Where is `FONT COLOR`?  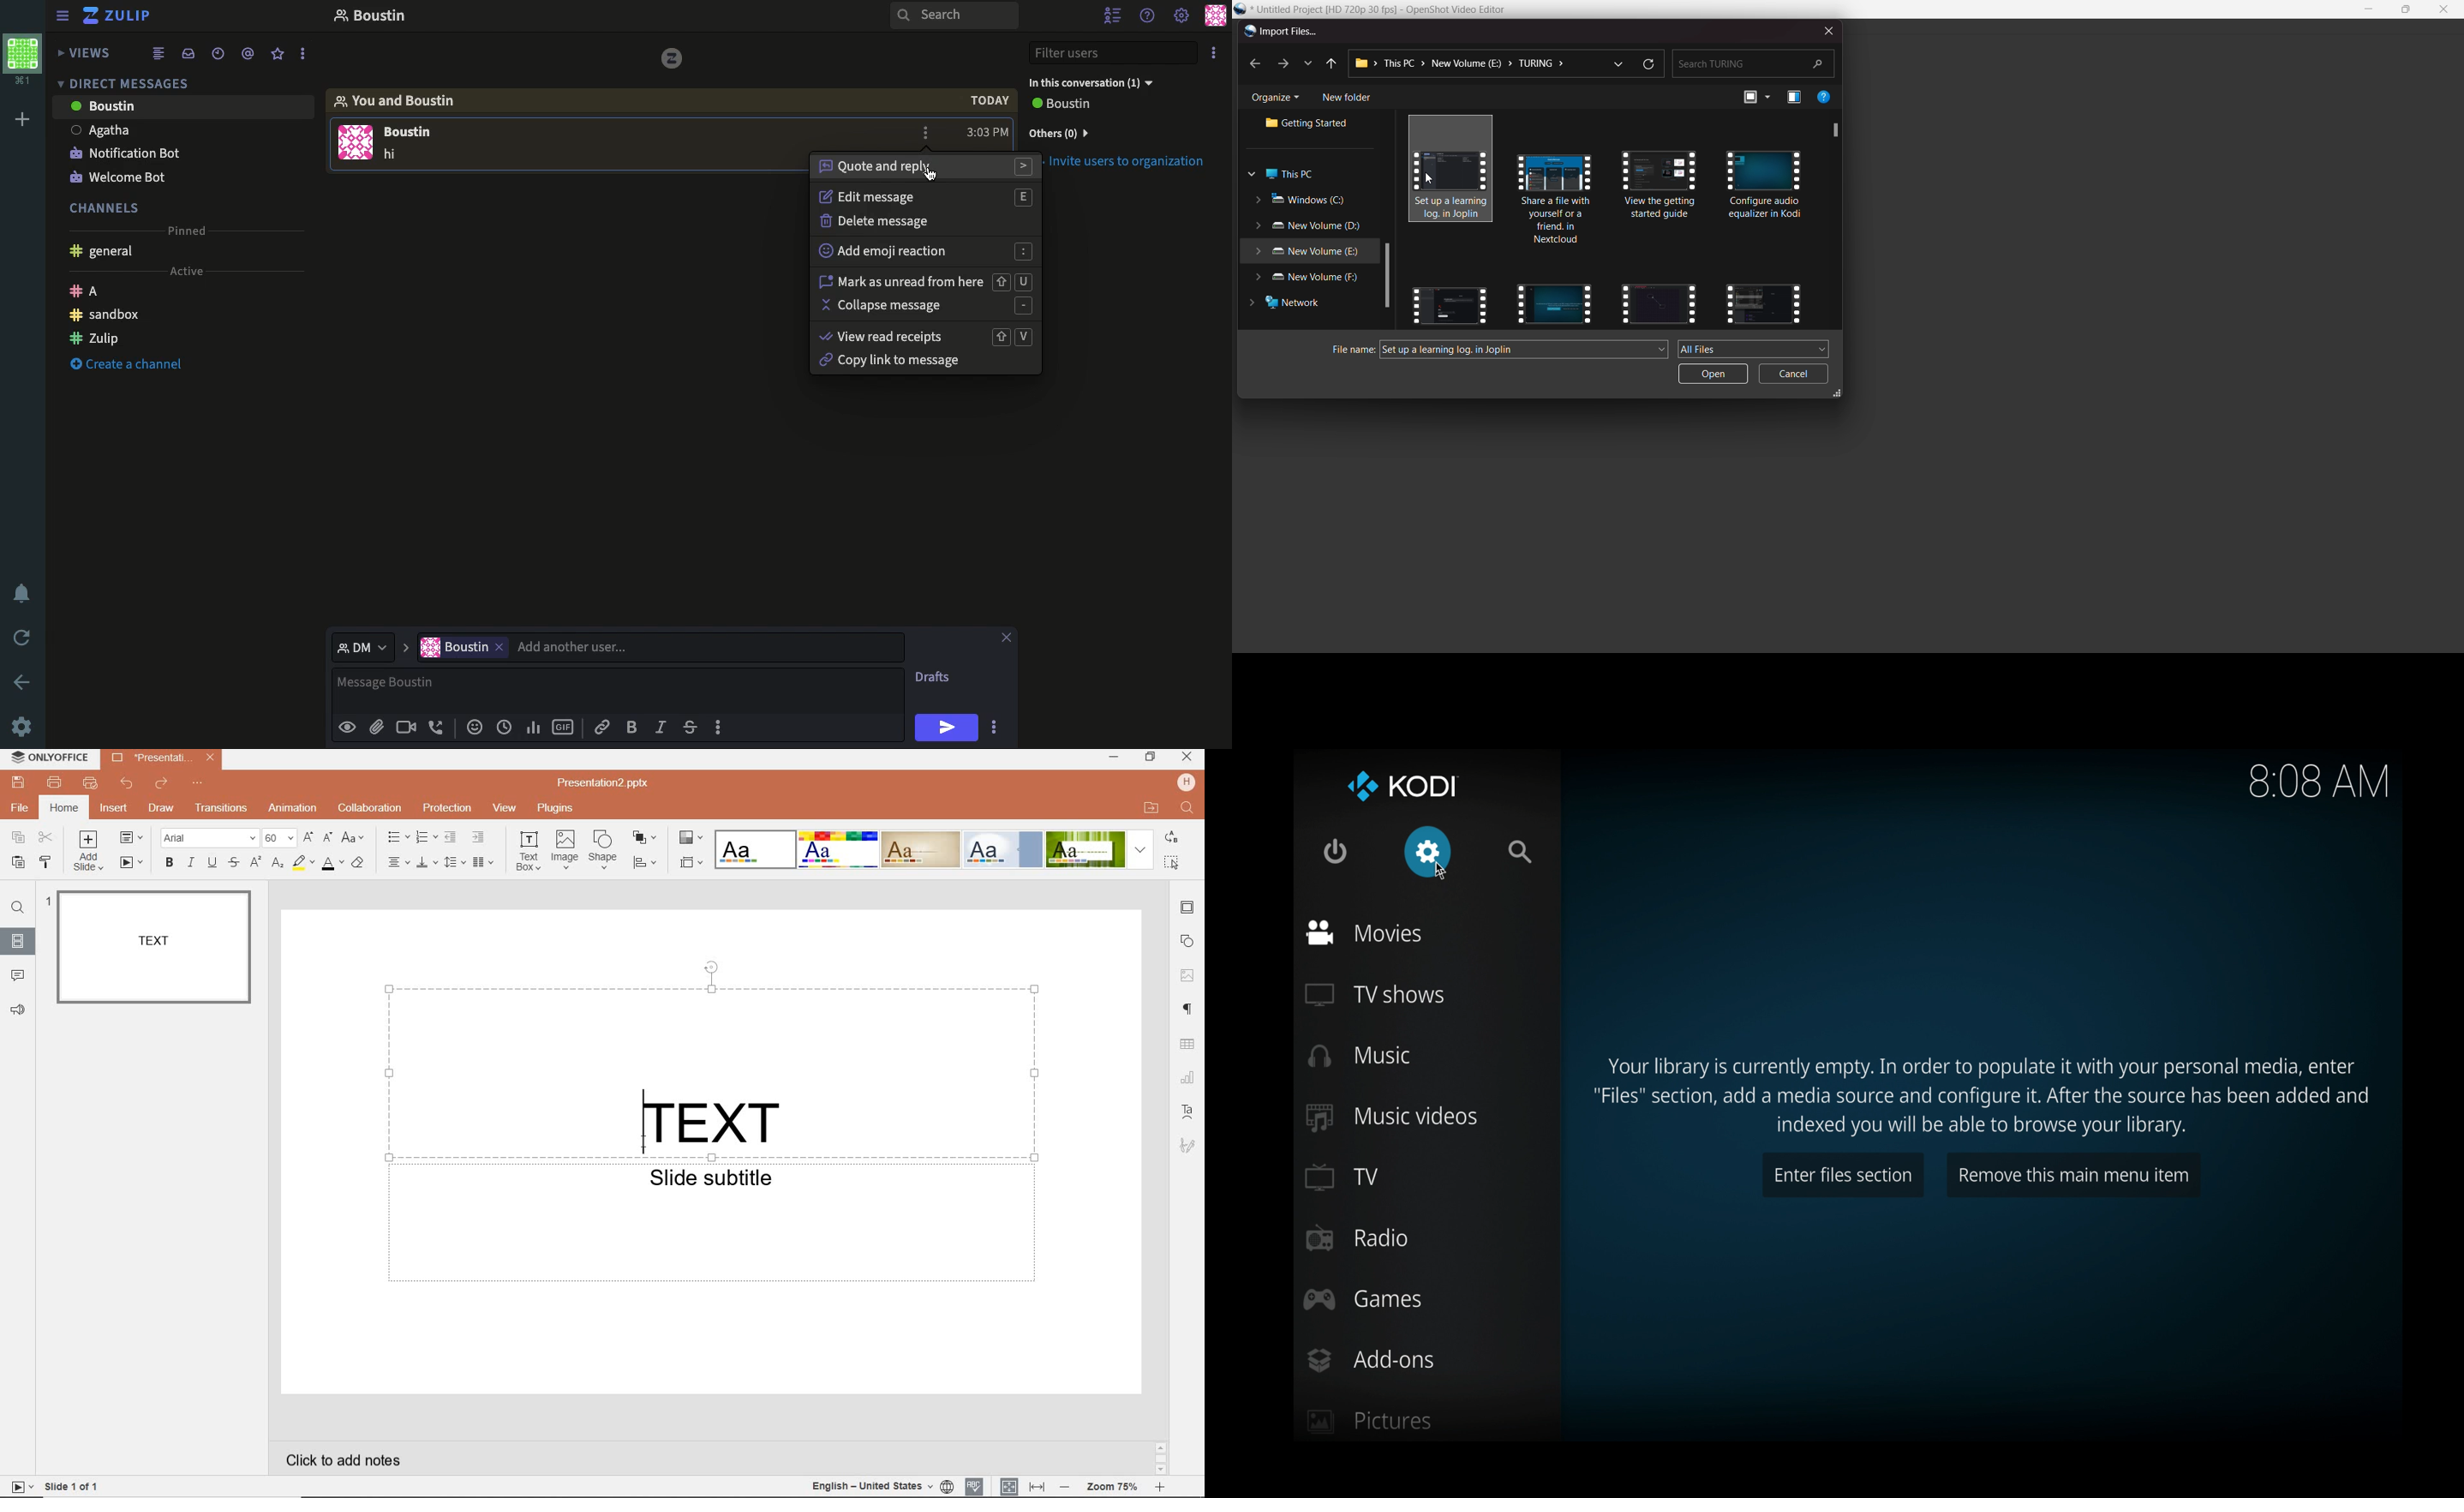
FONT COLOR is located at coordinates (331, 864).